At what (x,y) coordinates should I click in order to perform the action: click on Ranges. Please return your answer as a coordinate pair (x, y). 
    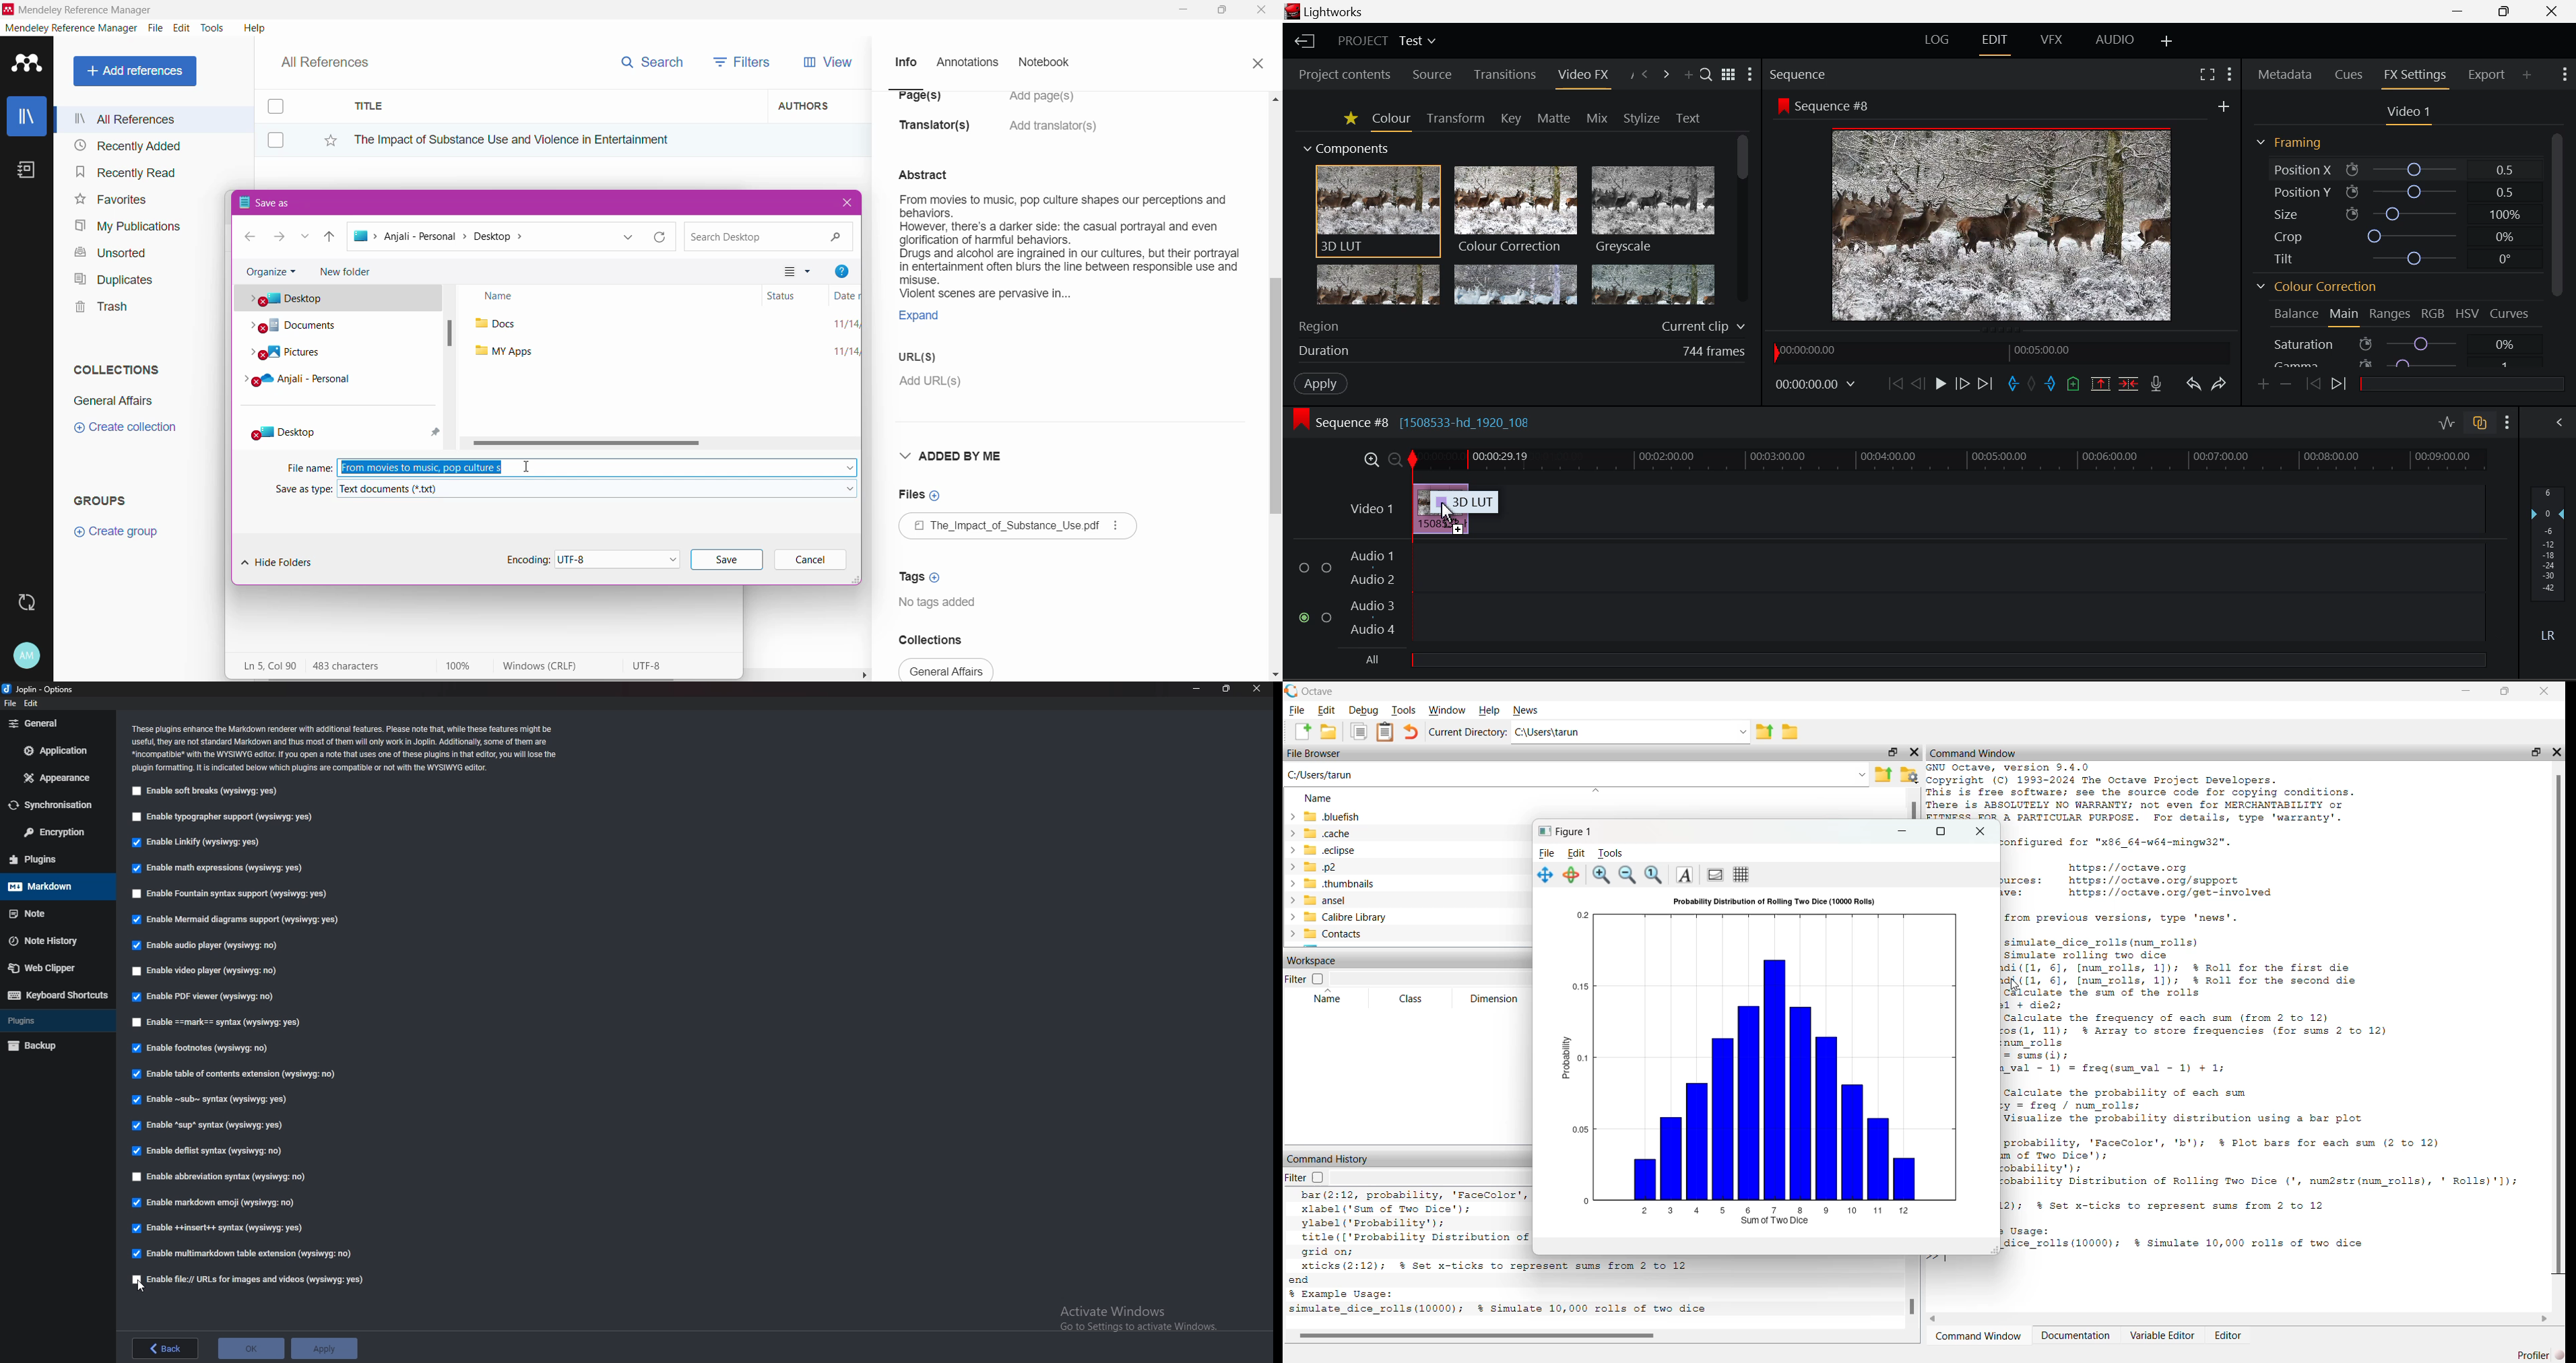
    Looking at the image, I should click on (2389, 313).